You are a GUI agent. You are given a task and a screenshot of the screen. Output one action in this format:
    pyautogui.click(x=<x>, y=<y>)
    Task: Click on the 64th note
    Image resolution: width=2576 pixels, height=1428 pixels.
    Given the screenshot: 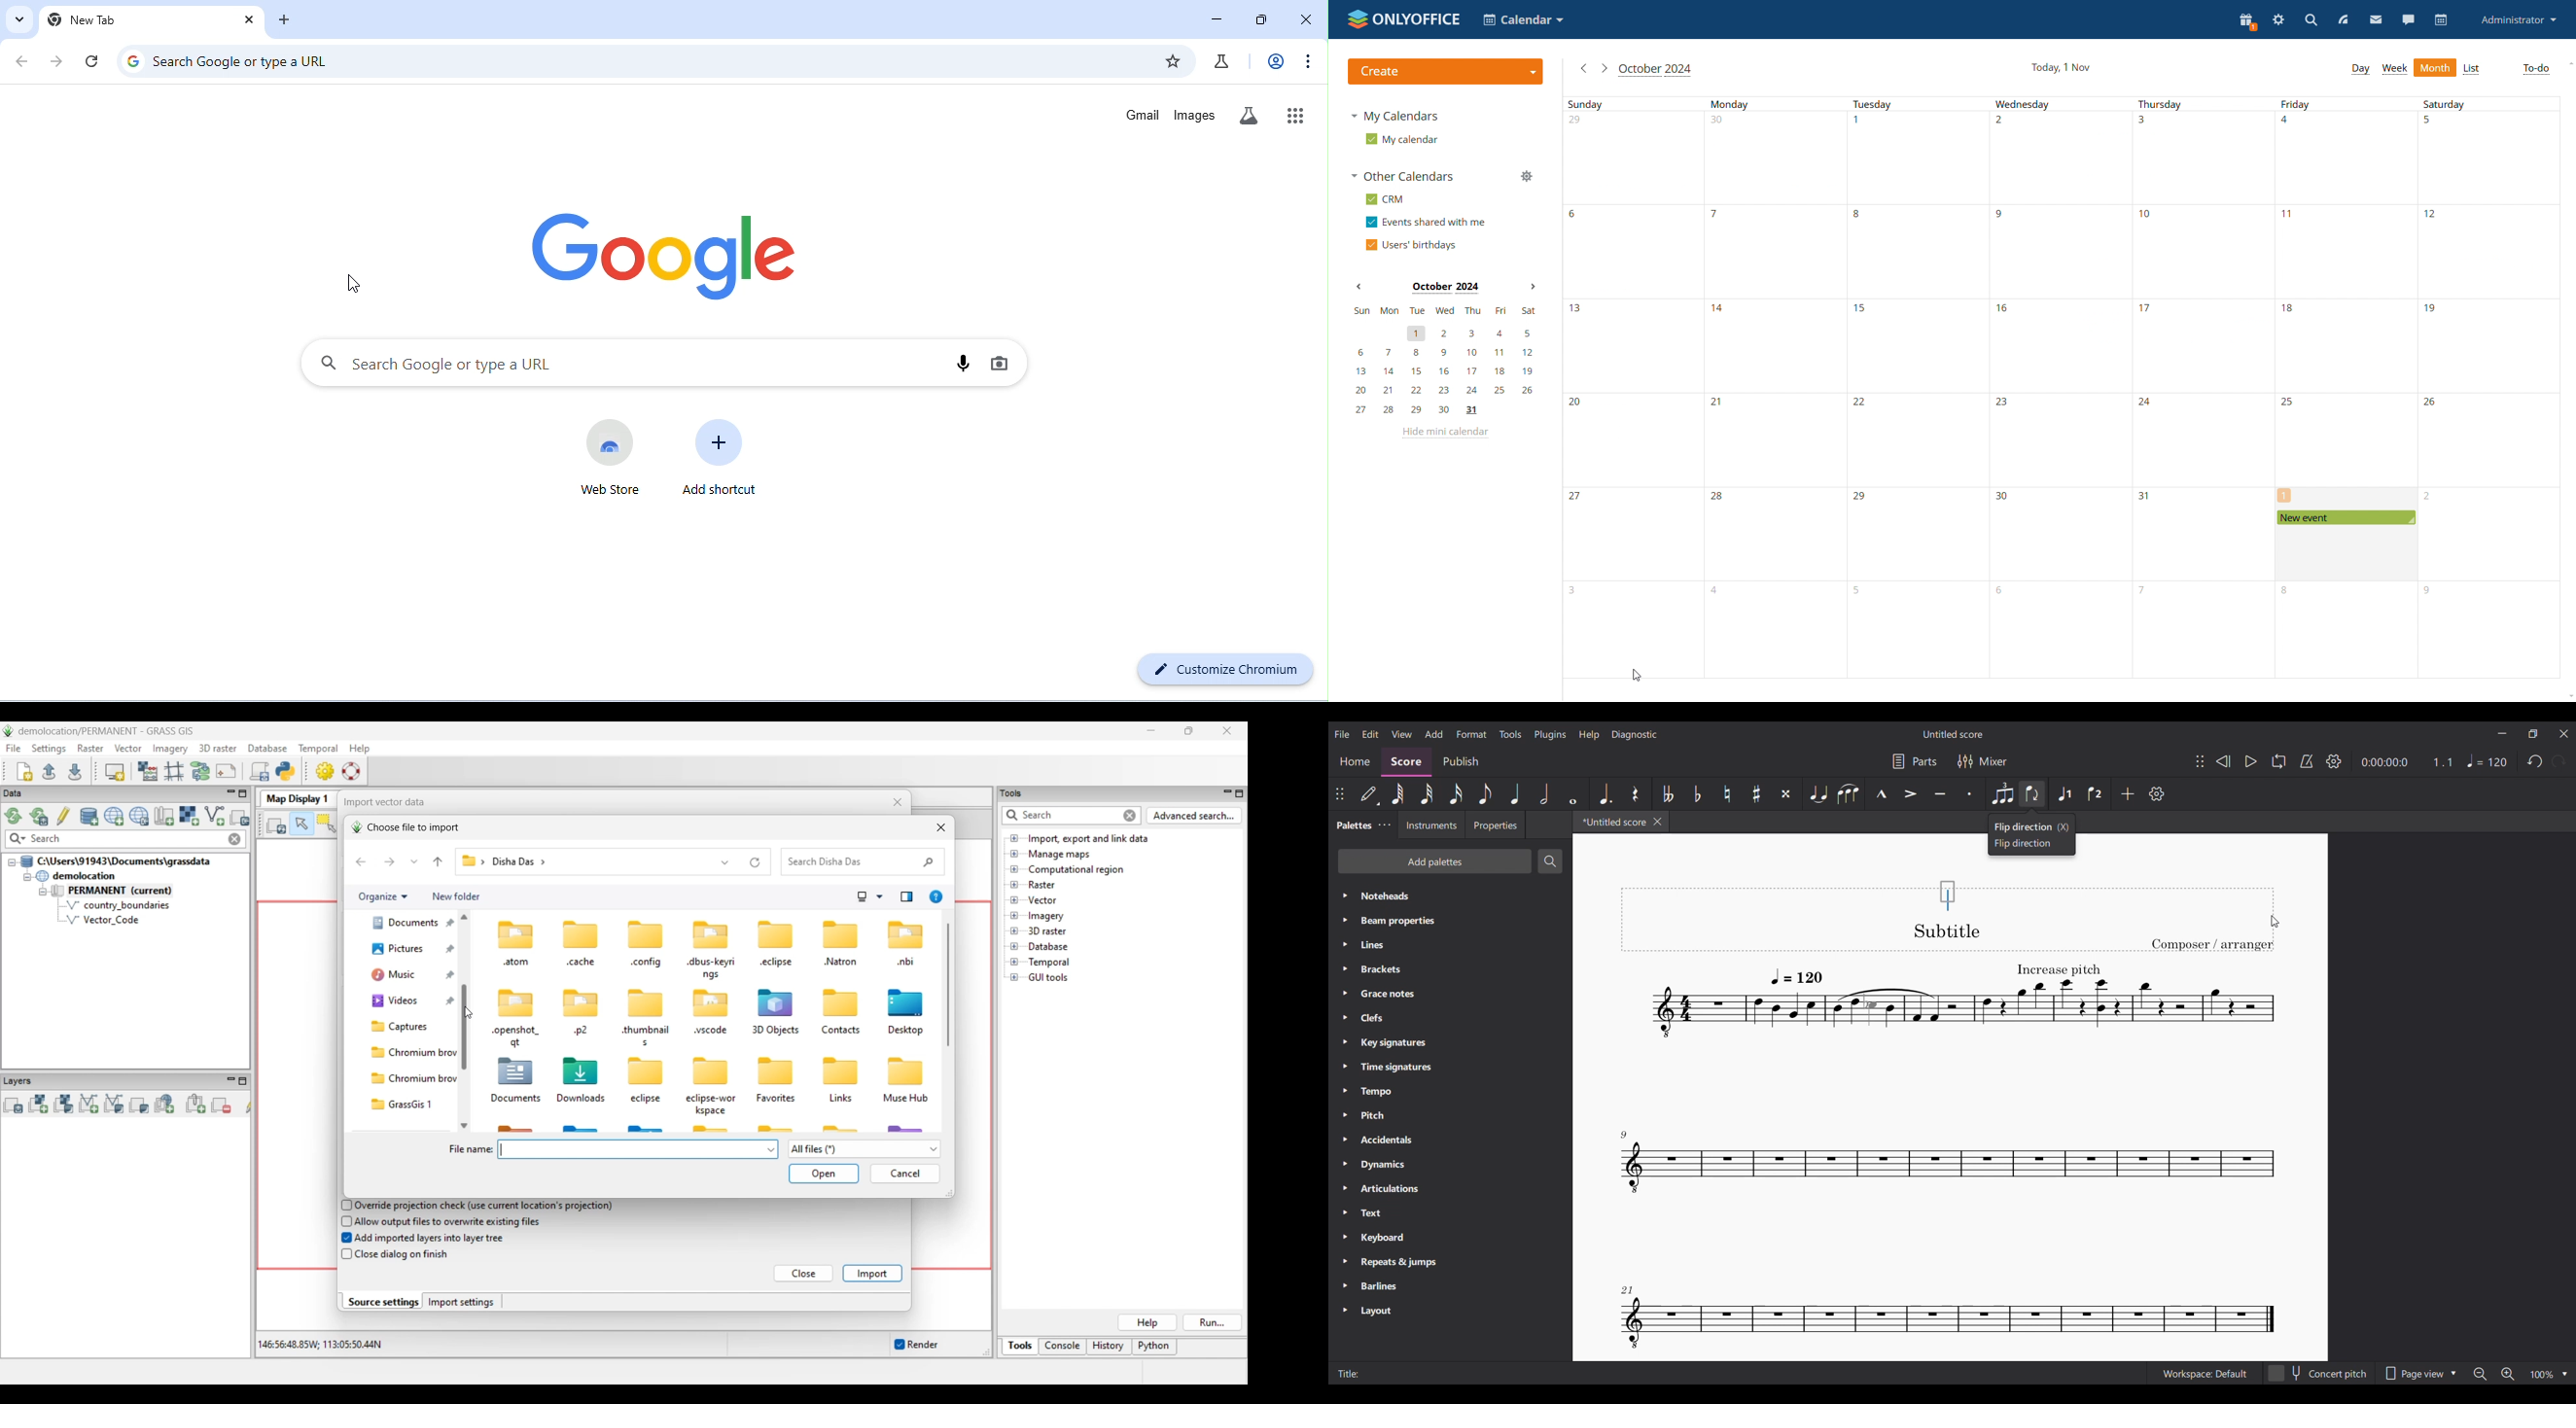 What is the action you would take?
    pyautogui.click(x=1398, y=794)
    